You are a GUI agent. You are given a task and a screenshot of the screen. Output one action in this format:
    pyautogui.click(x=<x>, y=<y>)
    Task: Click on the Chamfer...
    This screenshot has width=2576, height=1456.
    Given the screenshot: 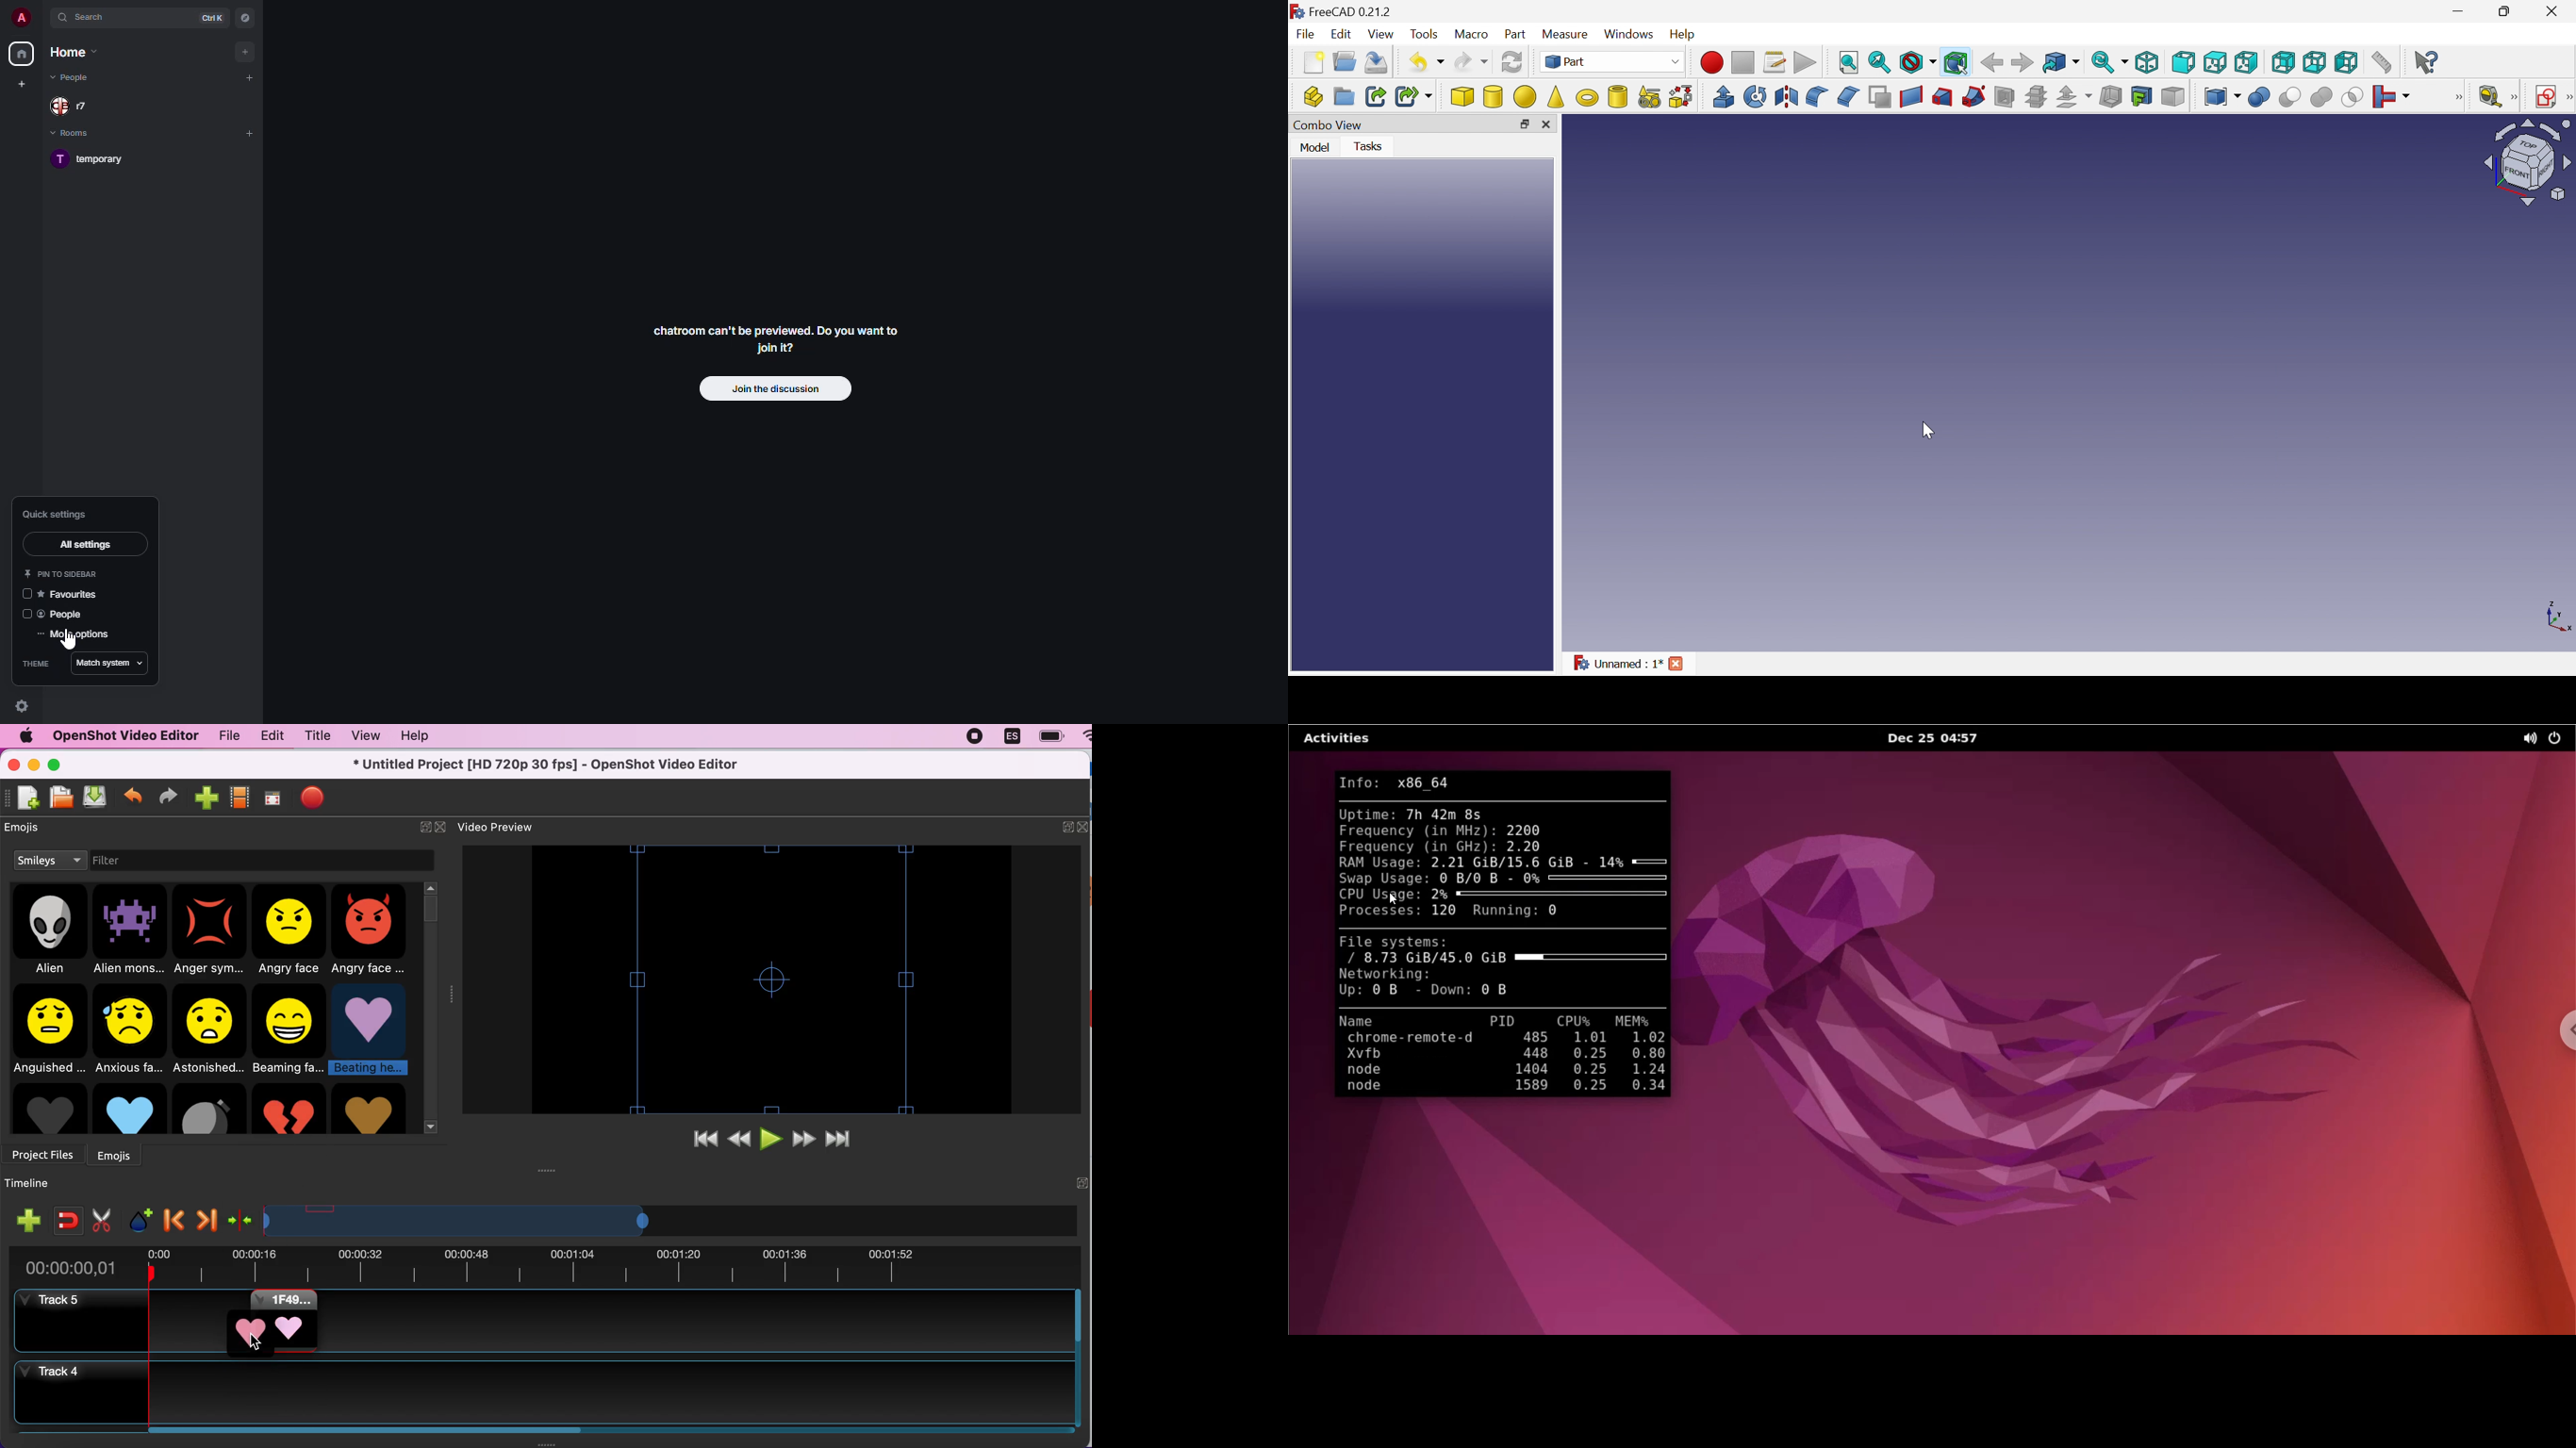 What is the action you would take?
    pyautogui.click(x=1847, y=95)
    